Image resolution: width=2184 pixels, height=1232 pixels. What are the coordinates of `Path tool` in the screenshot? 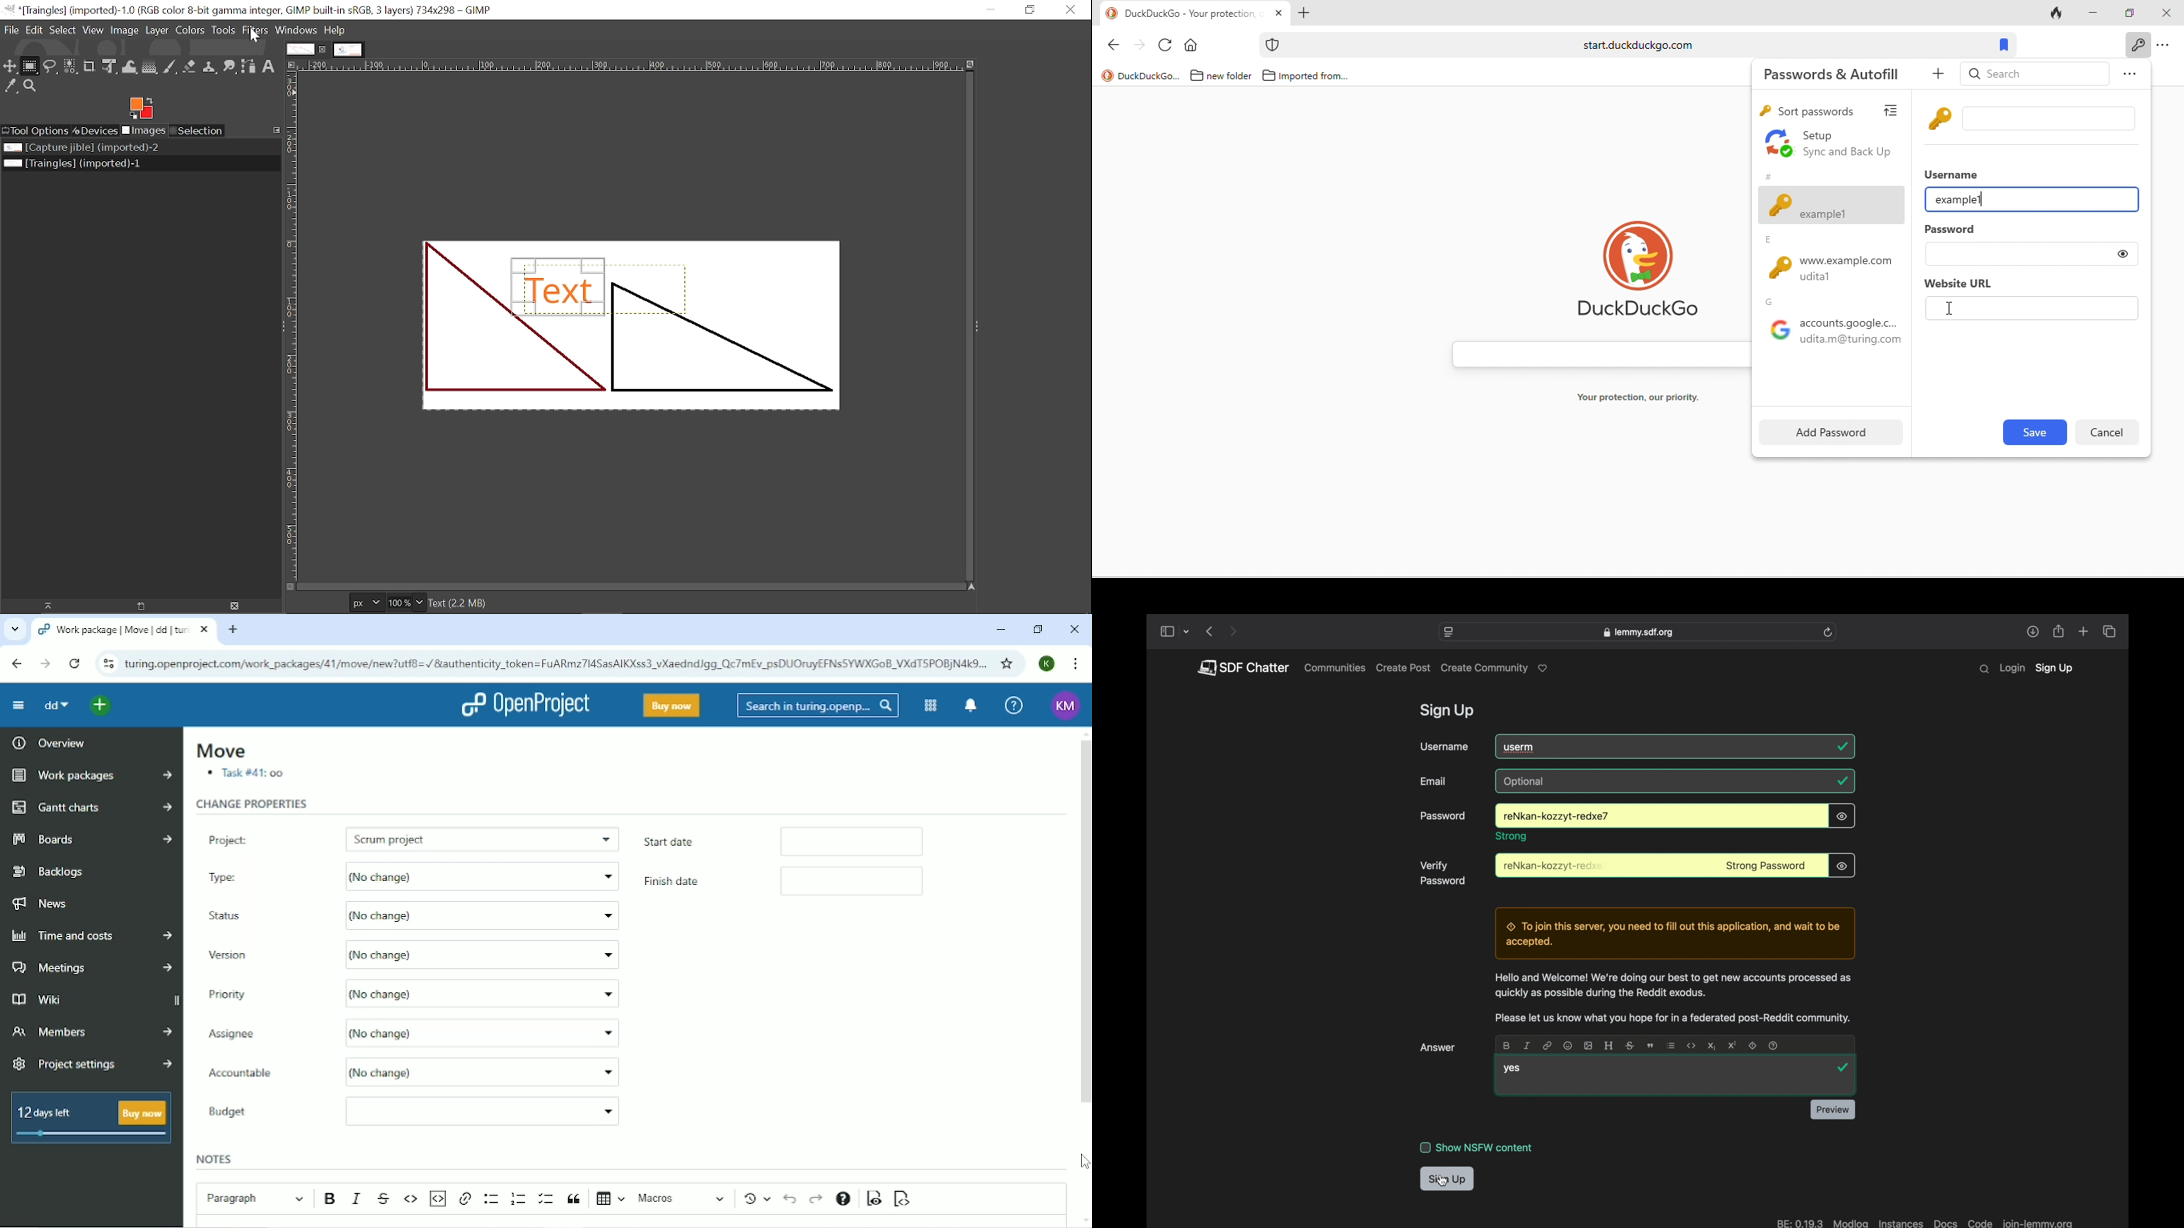 It's located at (249, 67).